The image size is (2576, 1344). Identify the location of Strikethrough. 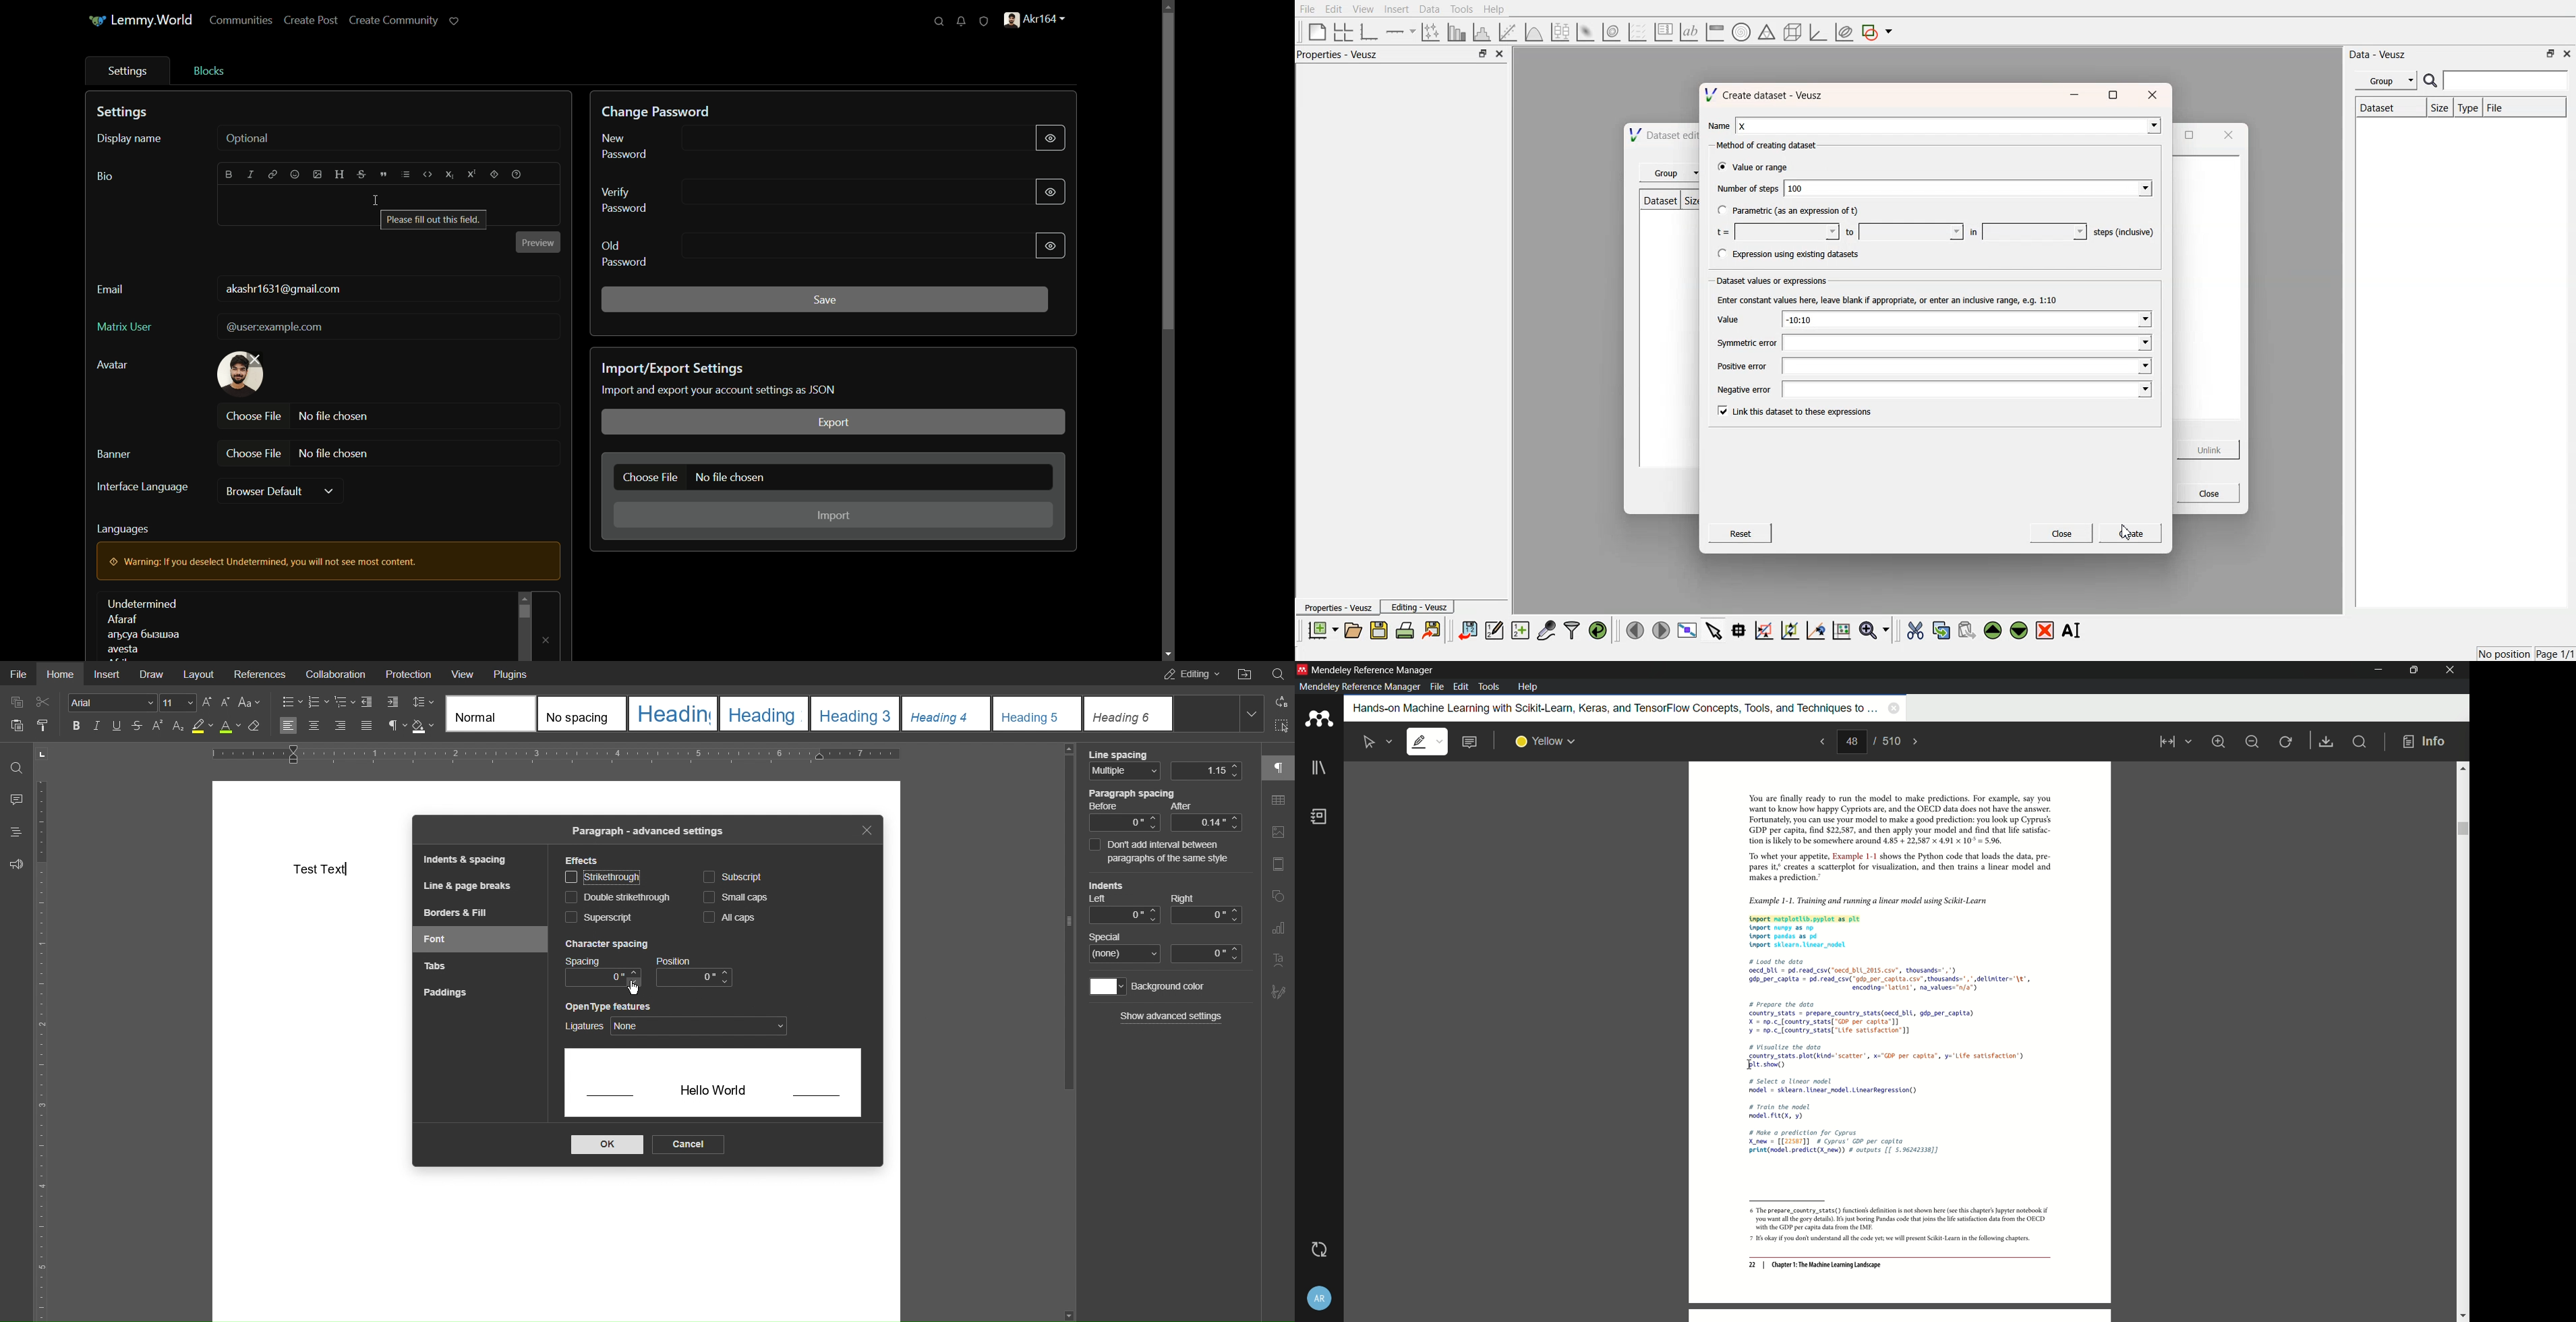
(603, 877).